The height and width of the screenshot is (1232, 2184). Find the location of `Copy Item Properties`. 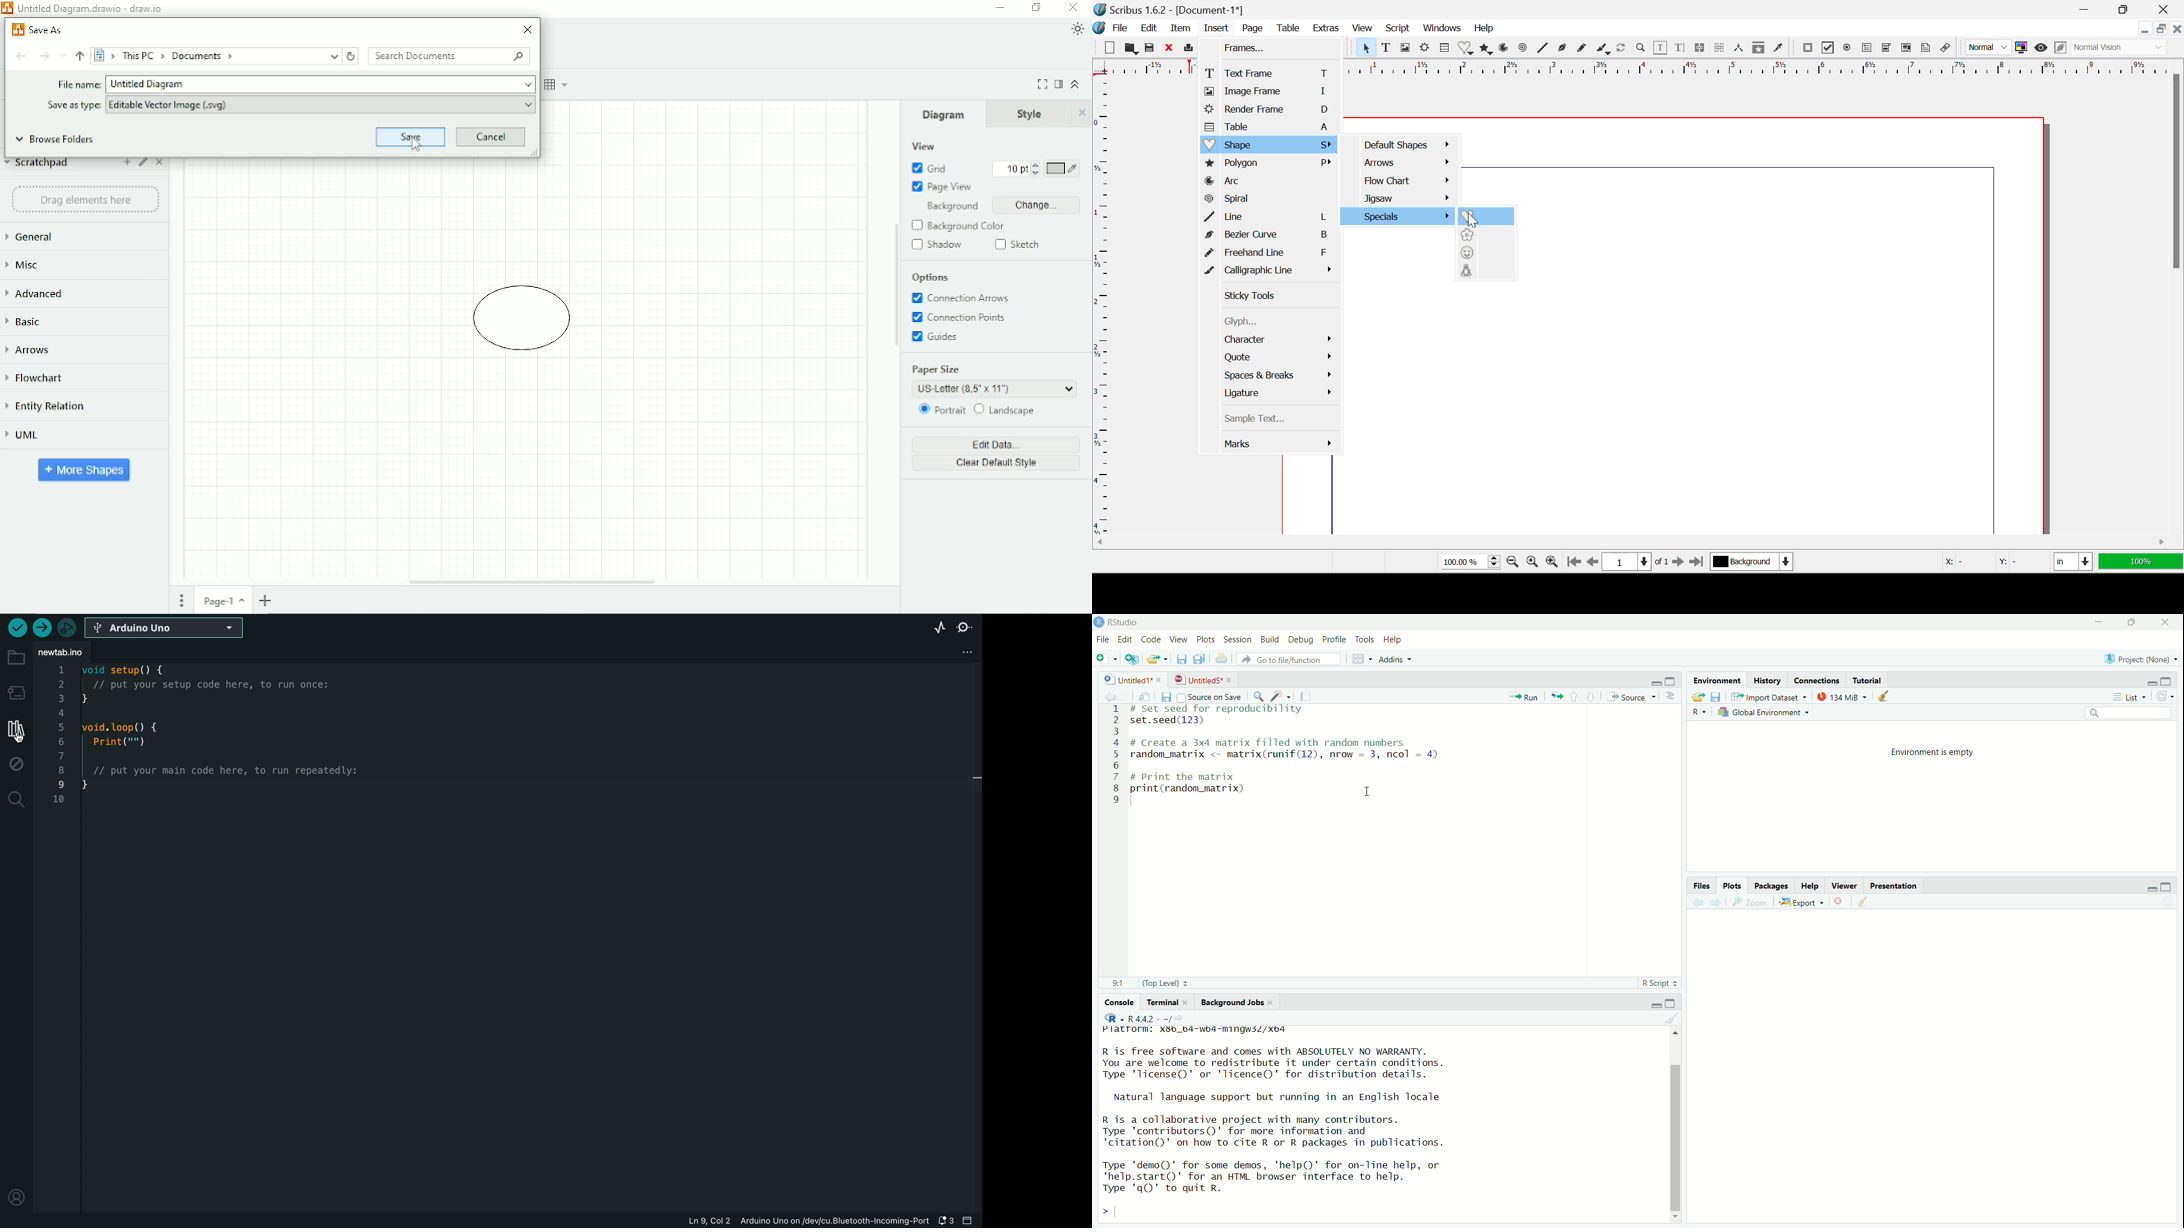

Copy Item Properties is located at coordinates (1761, 49).